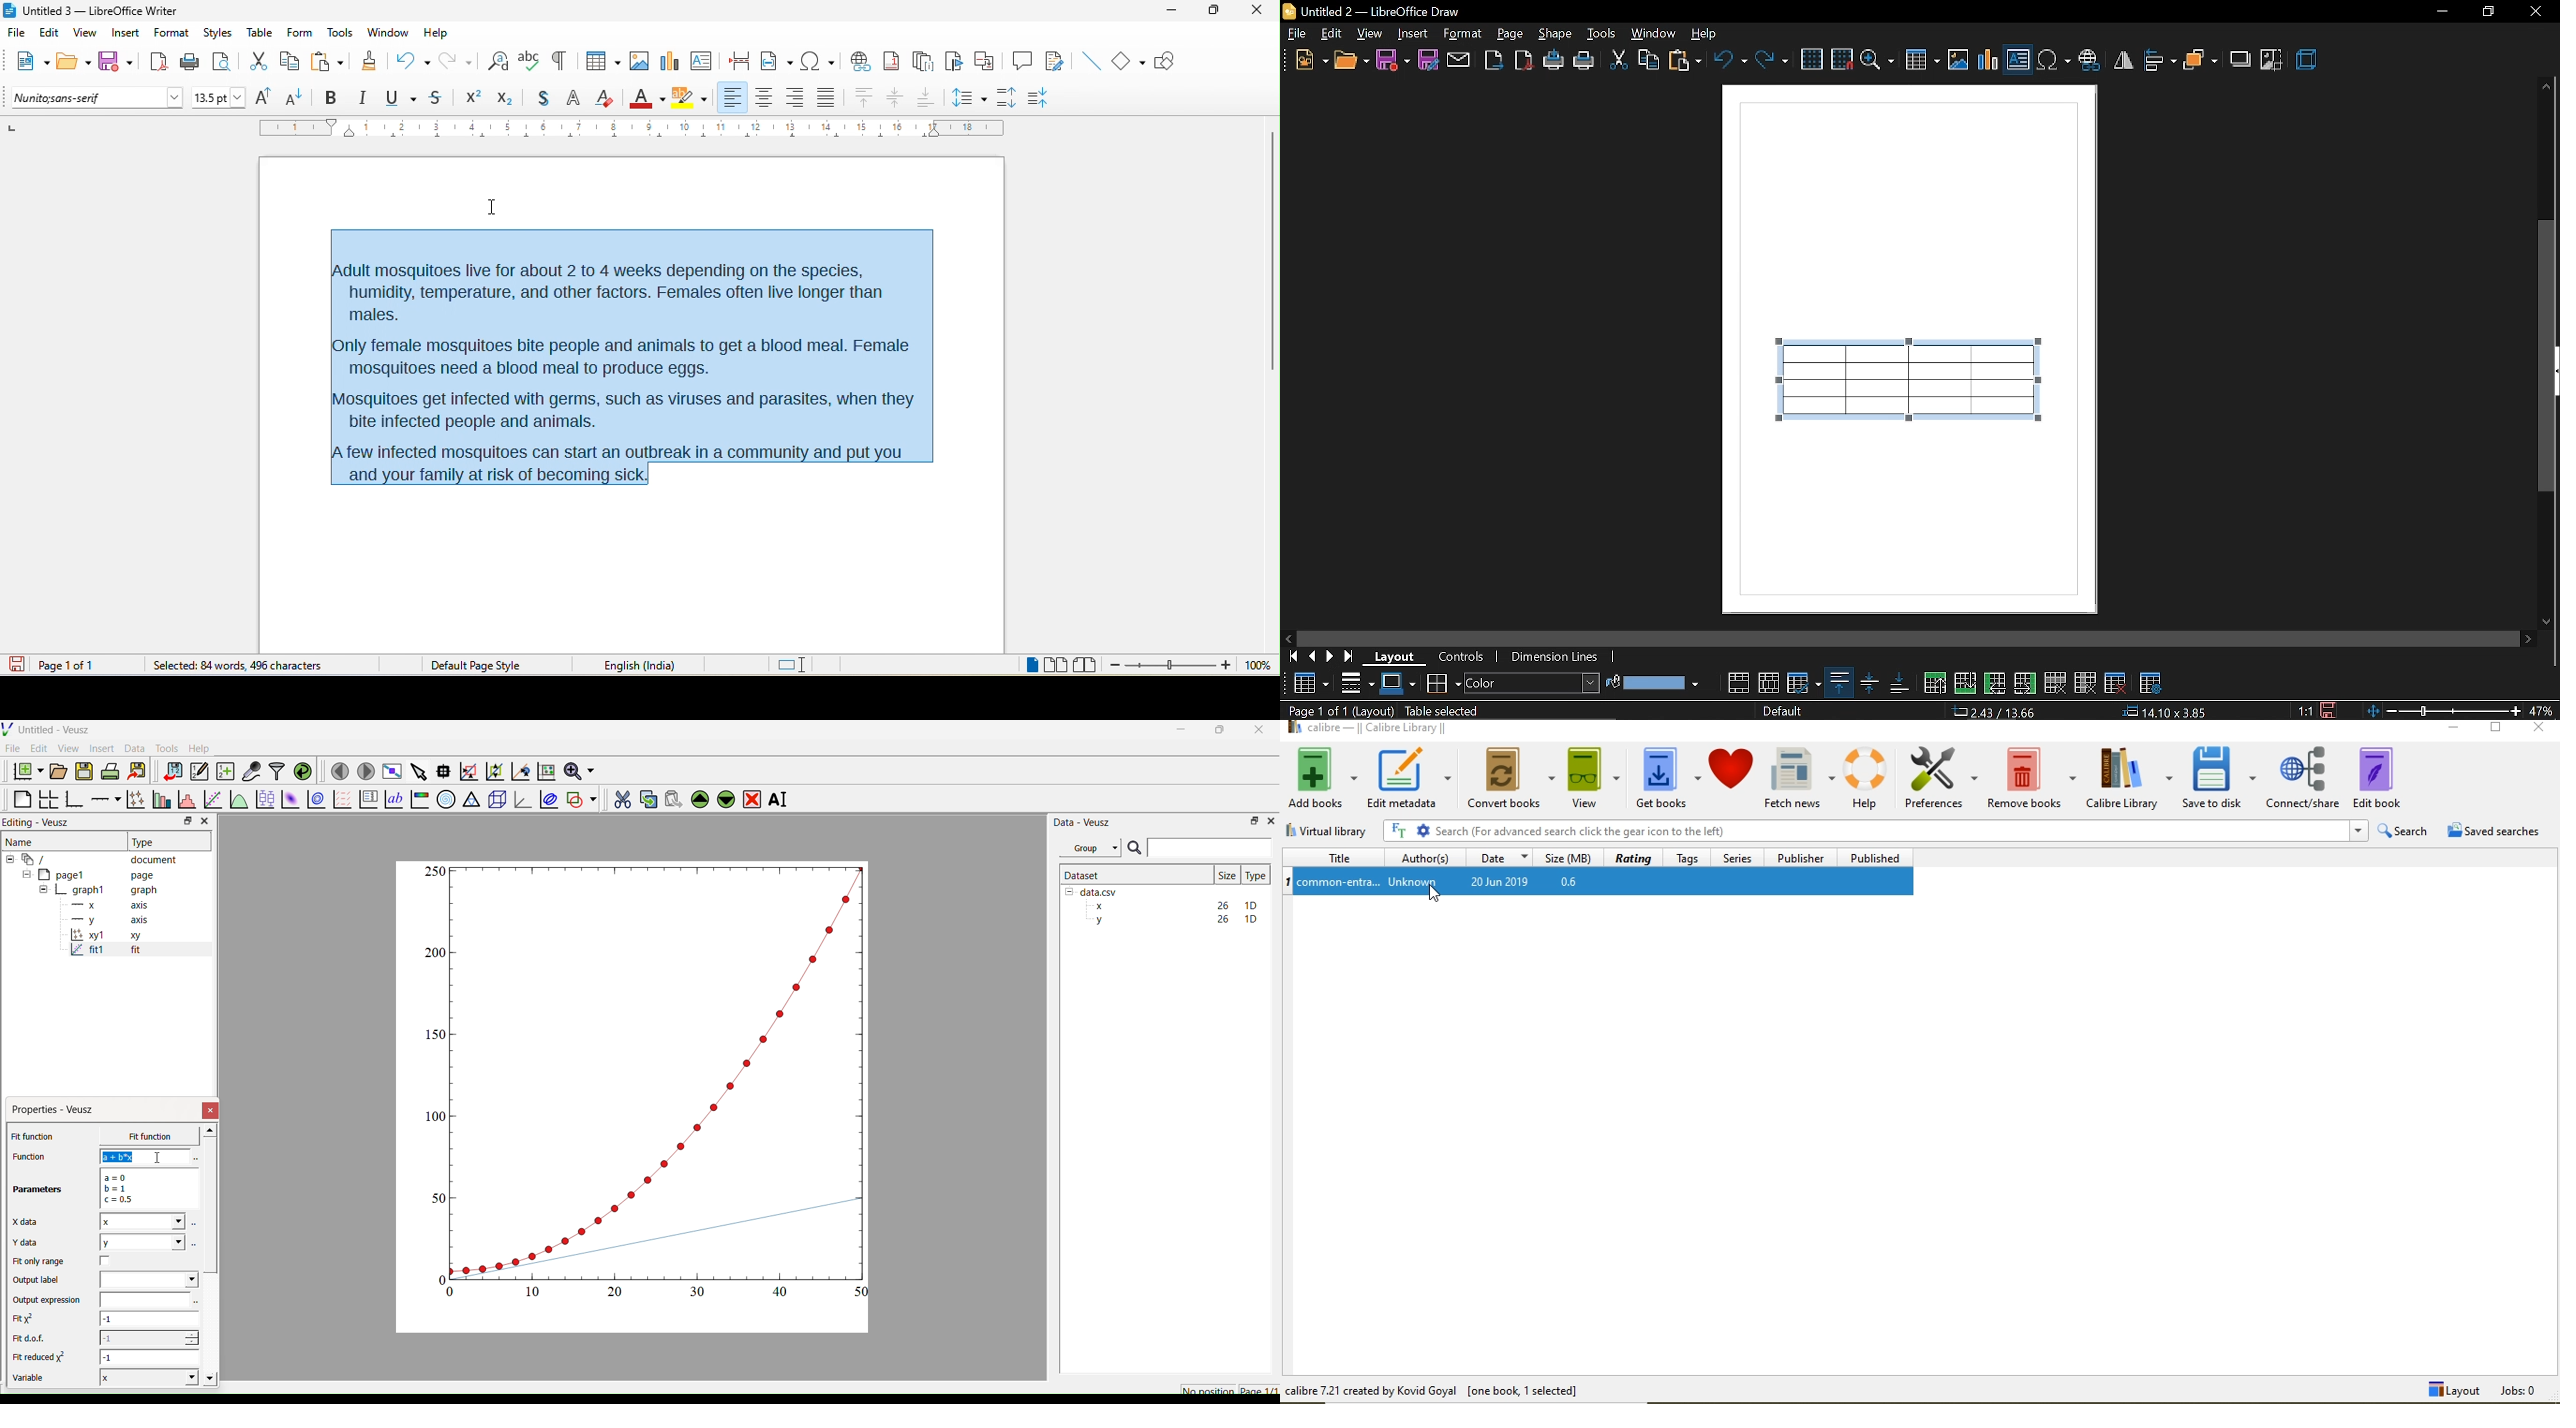 This screenshot has height=1428, width=2576. I want to click on insert, so click(126, 35).